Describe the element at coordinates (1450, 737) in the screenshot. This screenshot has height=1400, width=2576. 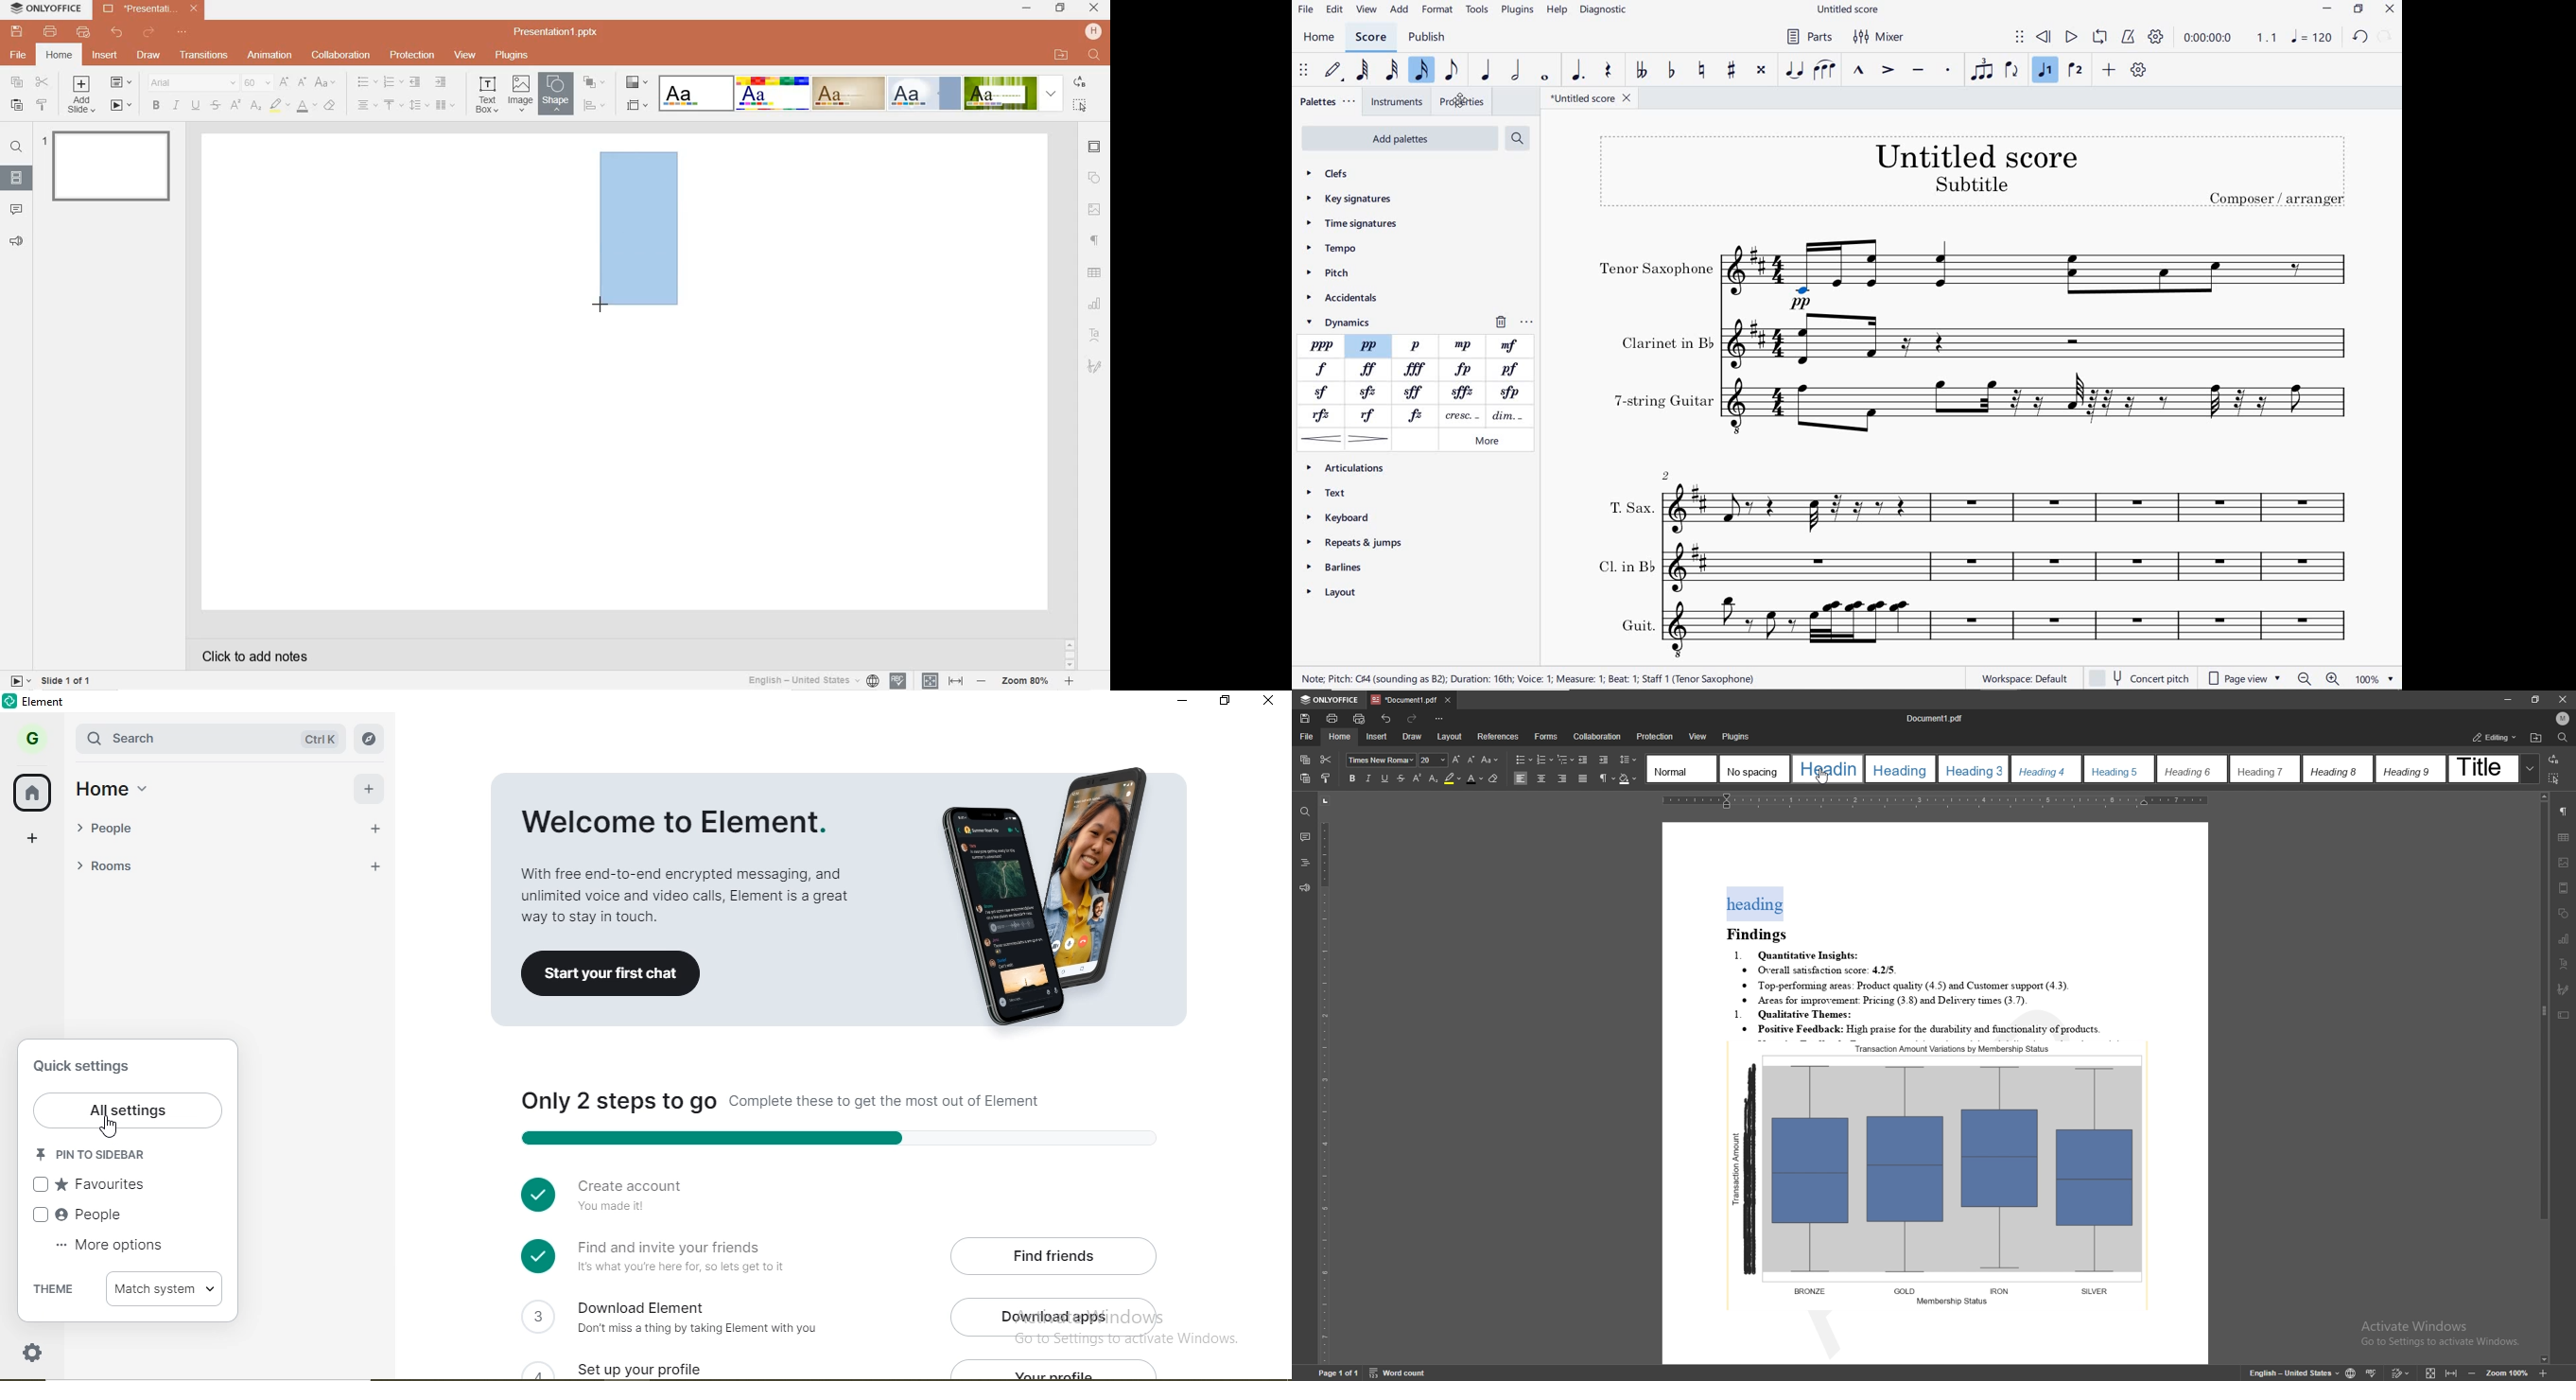
I see `layout` at that location.